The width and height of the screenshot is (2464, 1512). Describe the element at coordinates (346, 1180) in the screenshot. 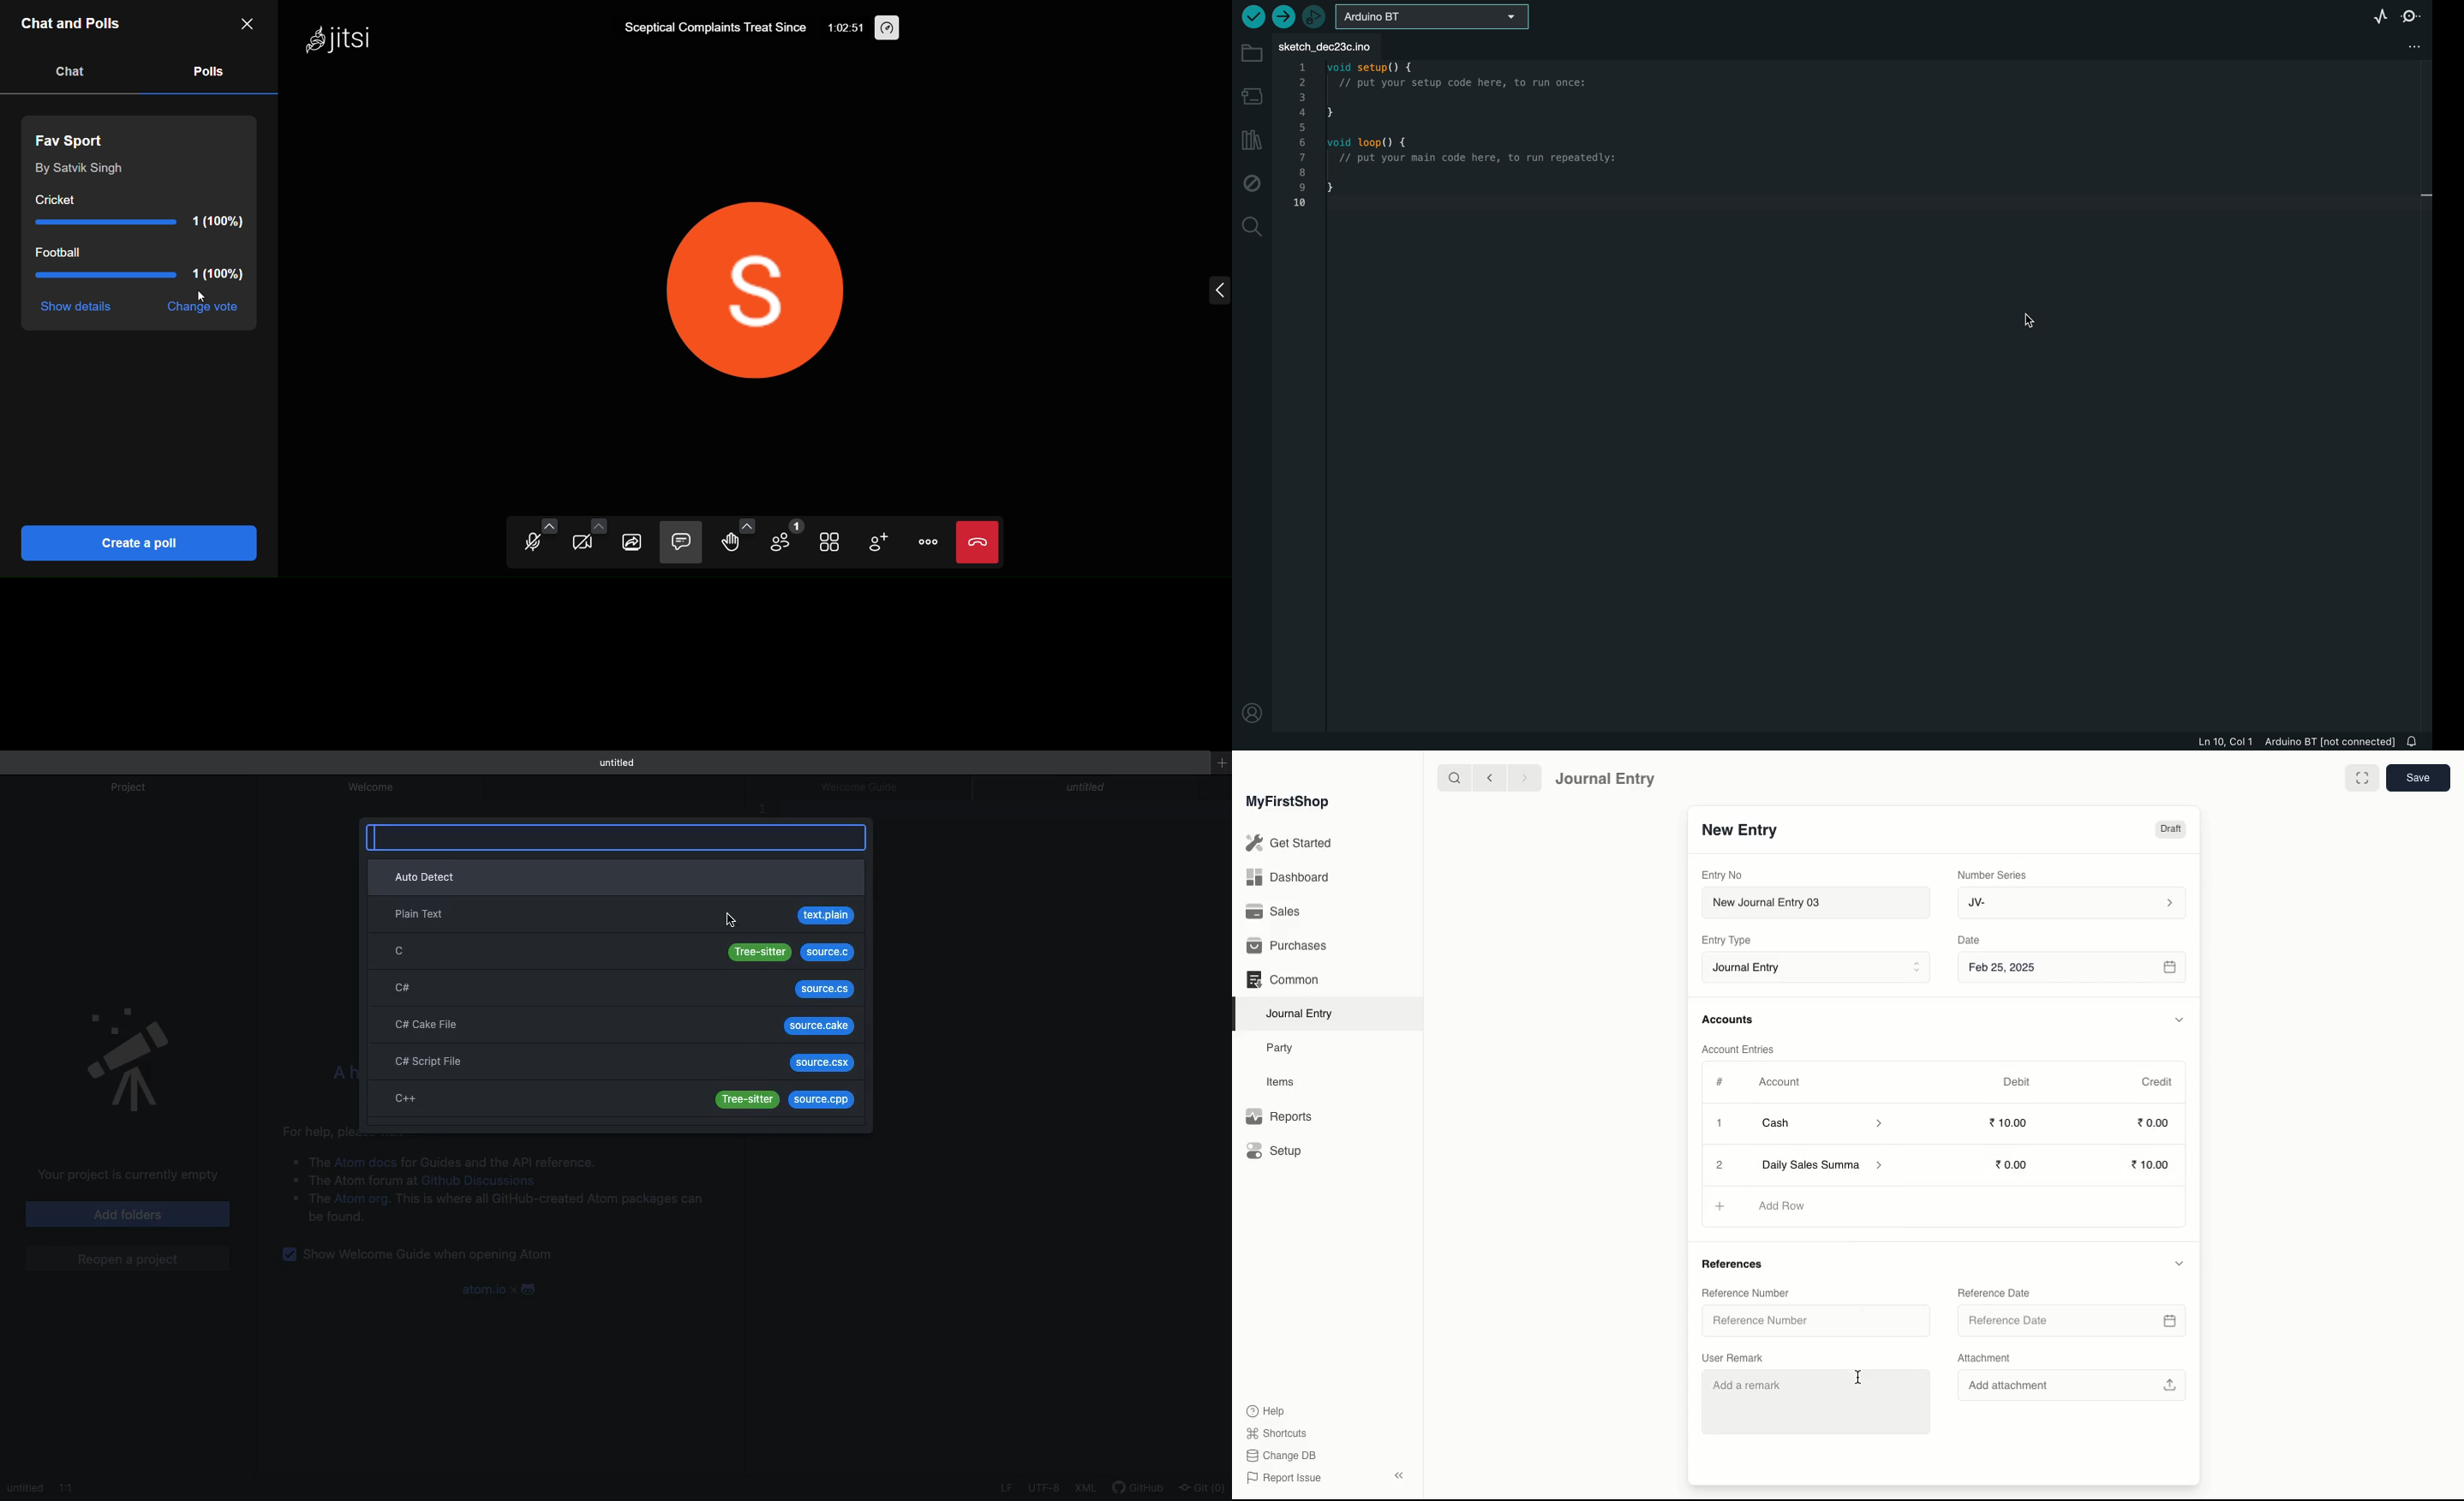

I see `list item` at that location.